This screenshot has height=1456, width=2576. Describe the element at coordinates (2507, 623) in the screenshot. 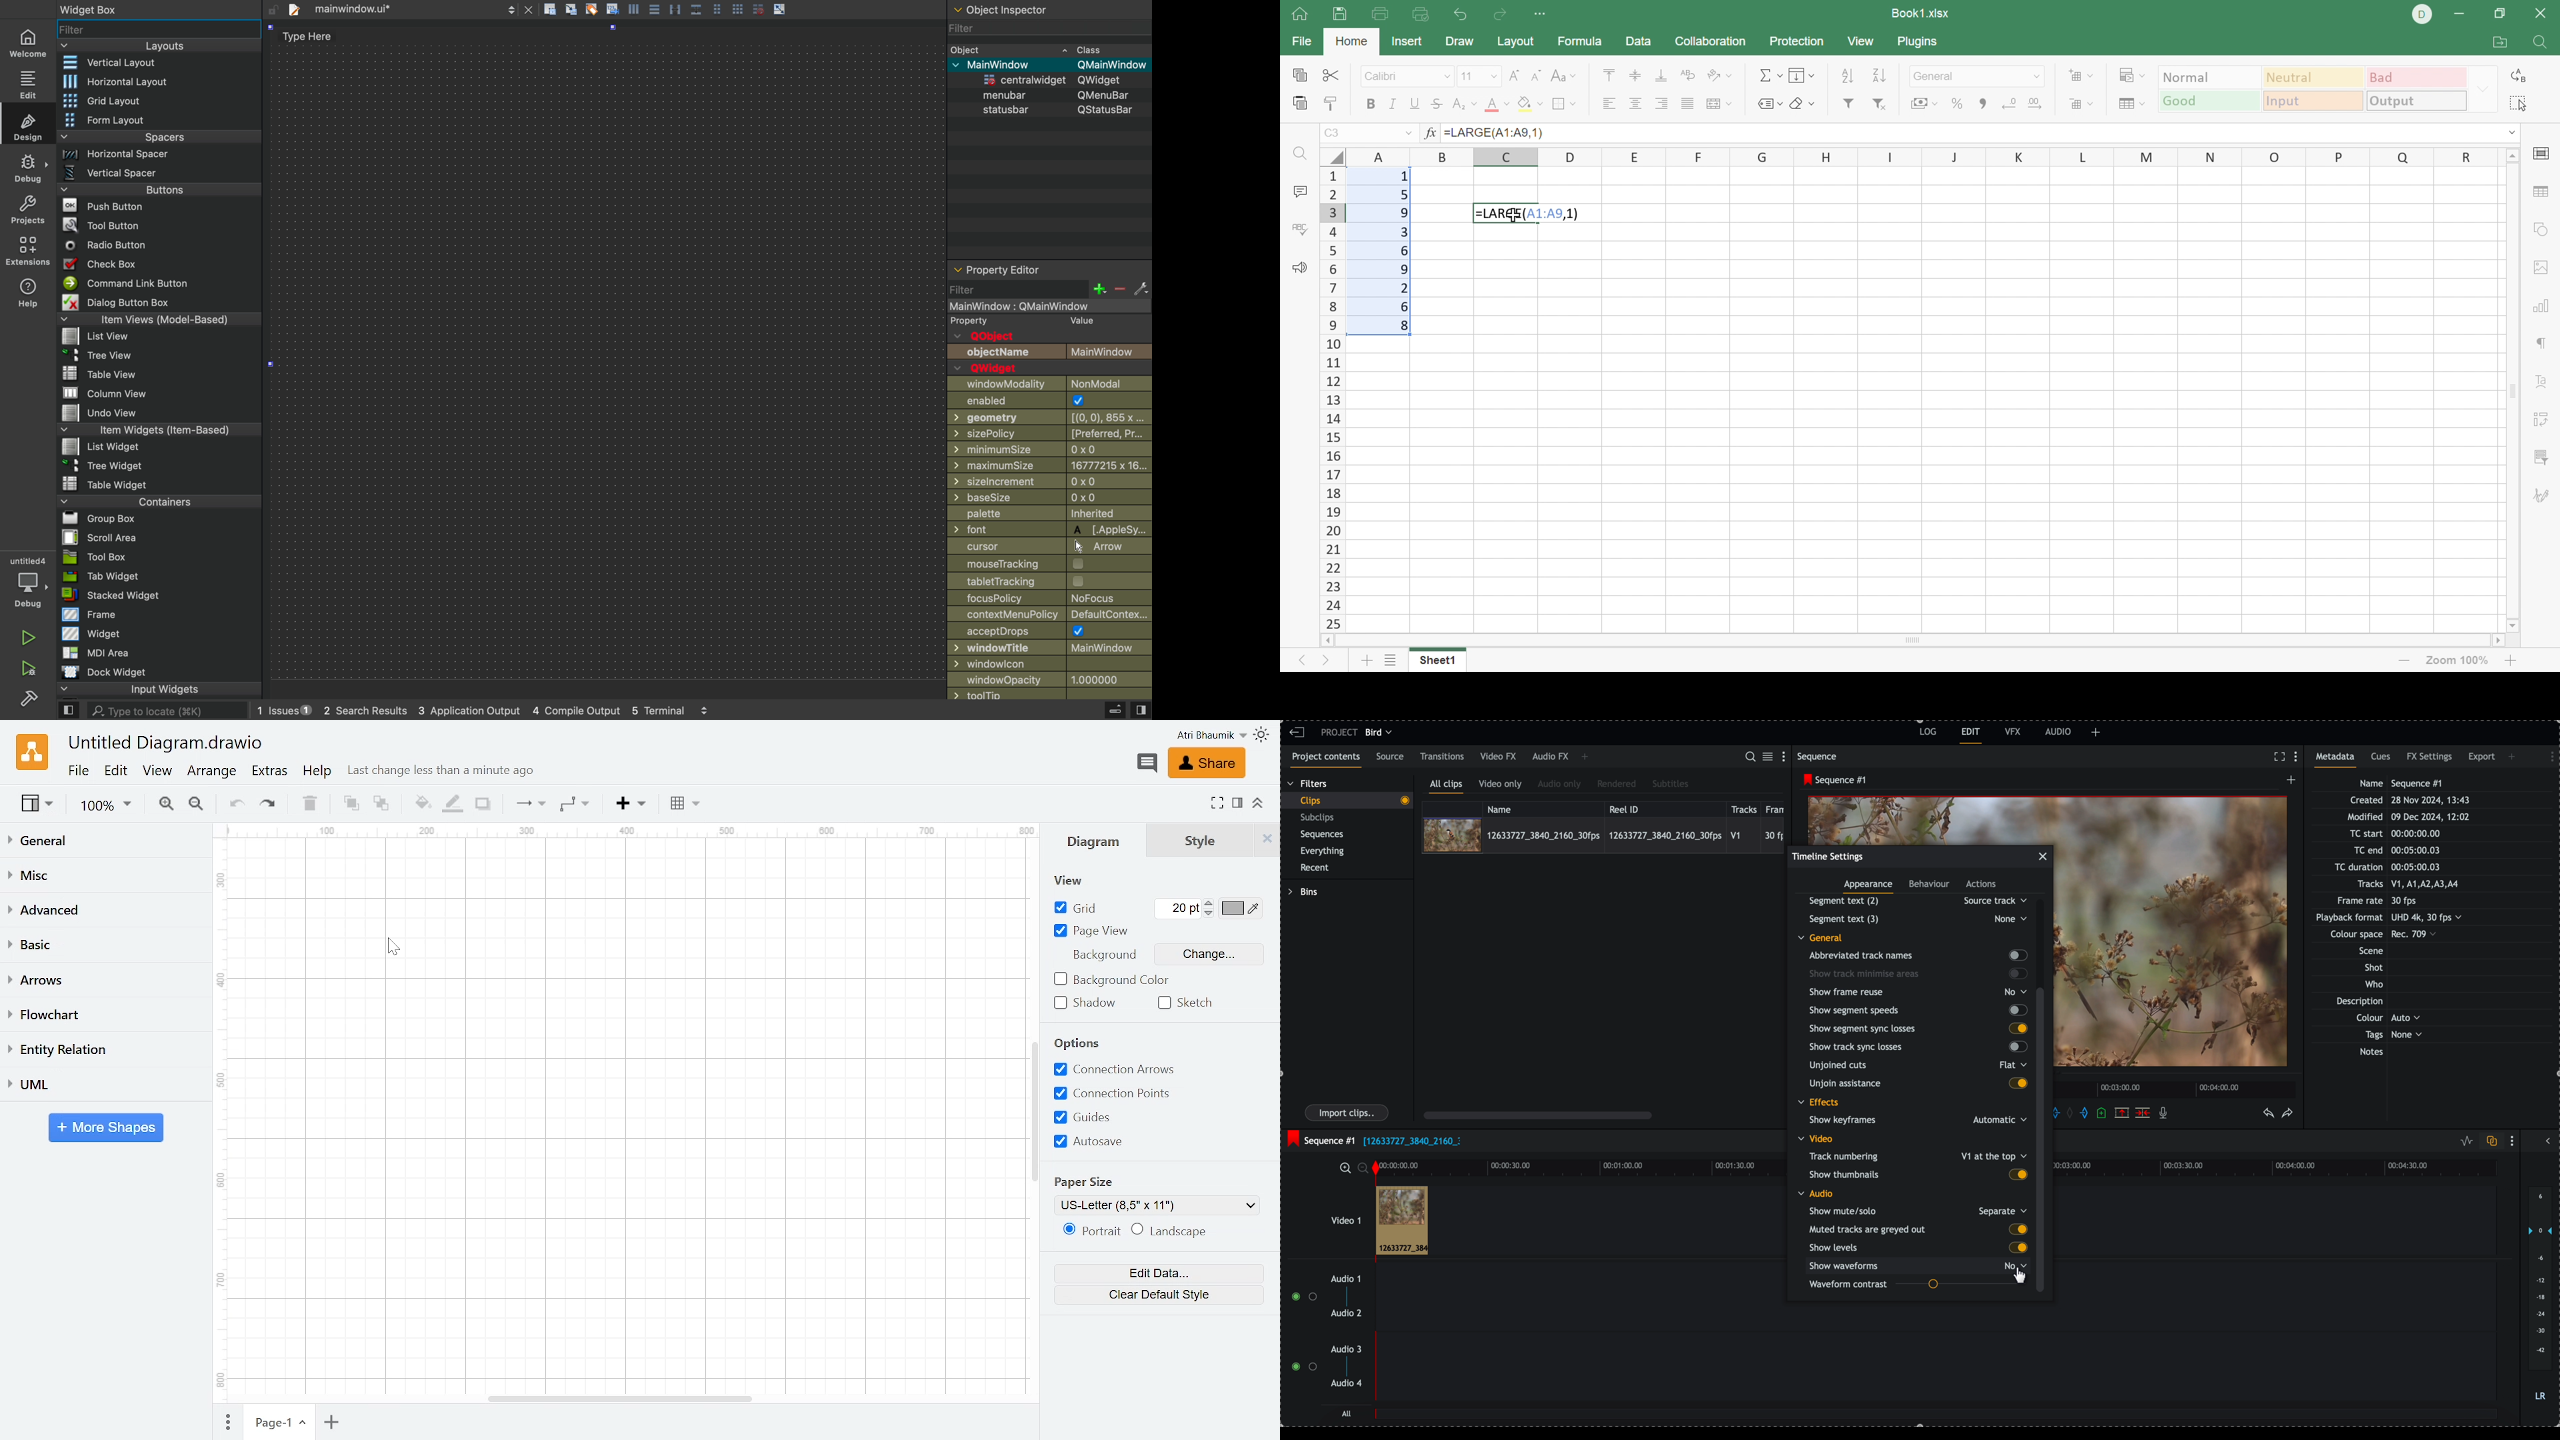

I see `Scroll Down` at that location.